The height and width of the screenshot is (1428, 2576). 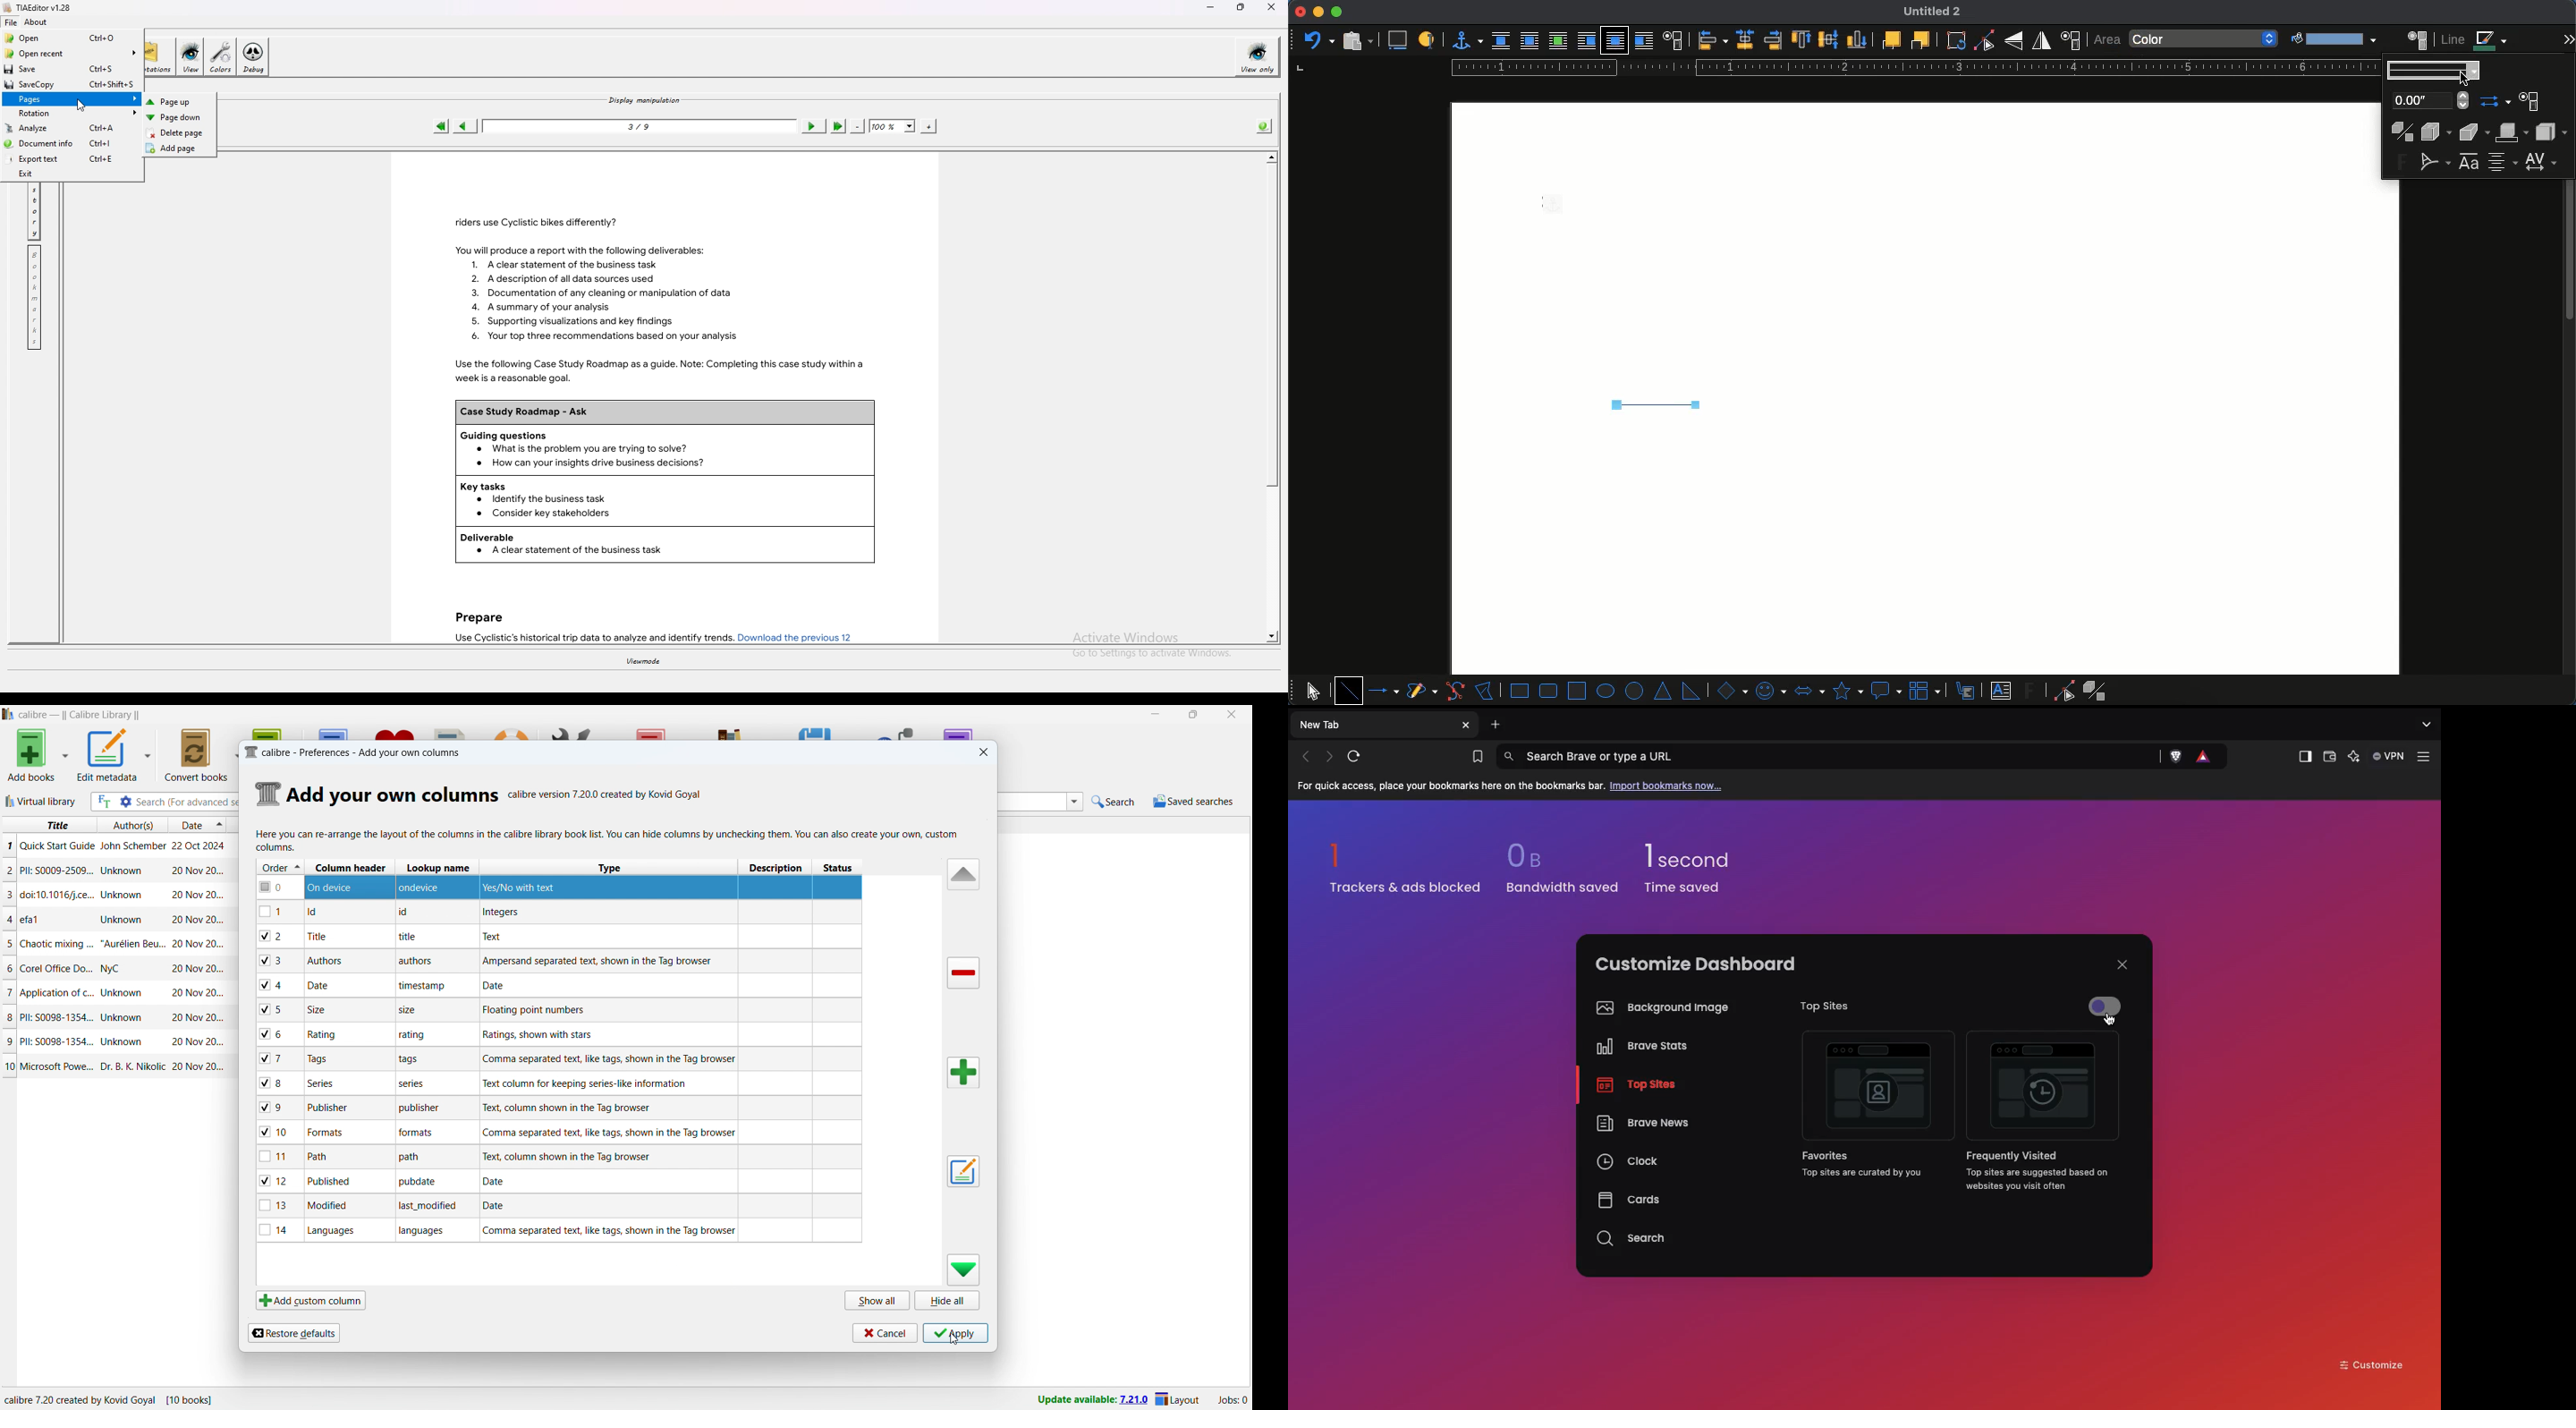 What do you see at coordinates (1179, 1399) in the screenshot?
I see `layout` at bounding box center [1179, 1399].